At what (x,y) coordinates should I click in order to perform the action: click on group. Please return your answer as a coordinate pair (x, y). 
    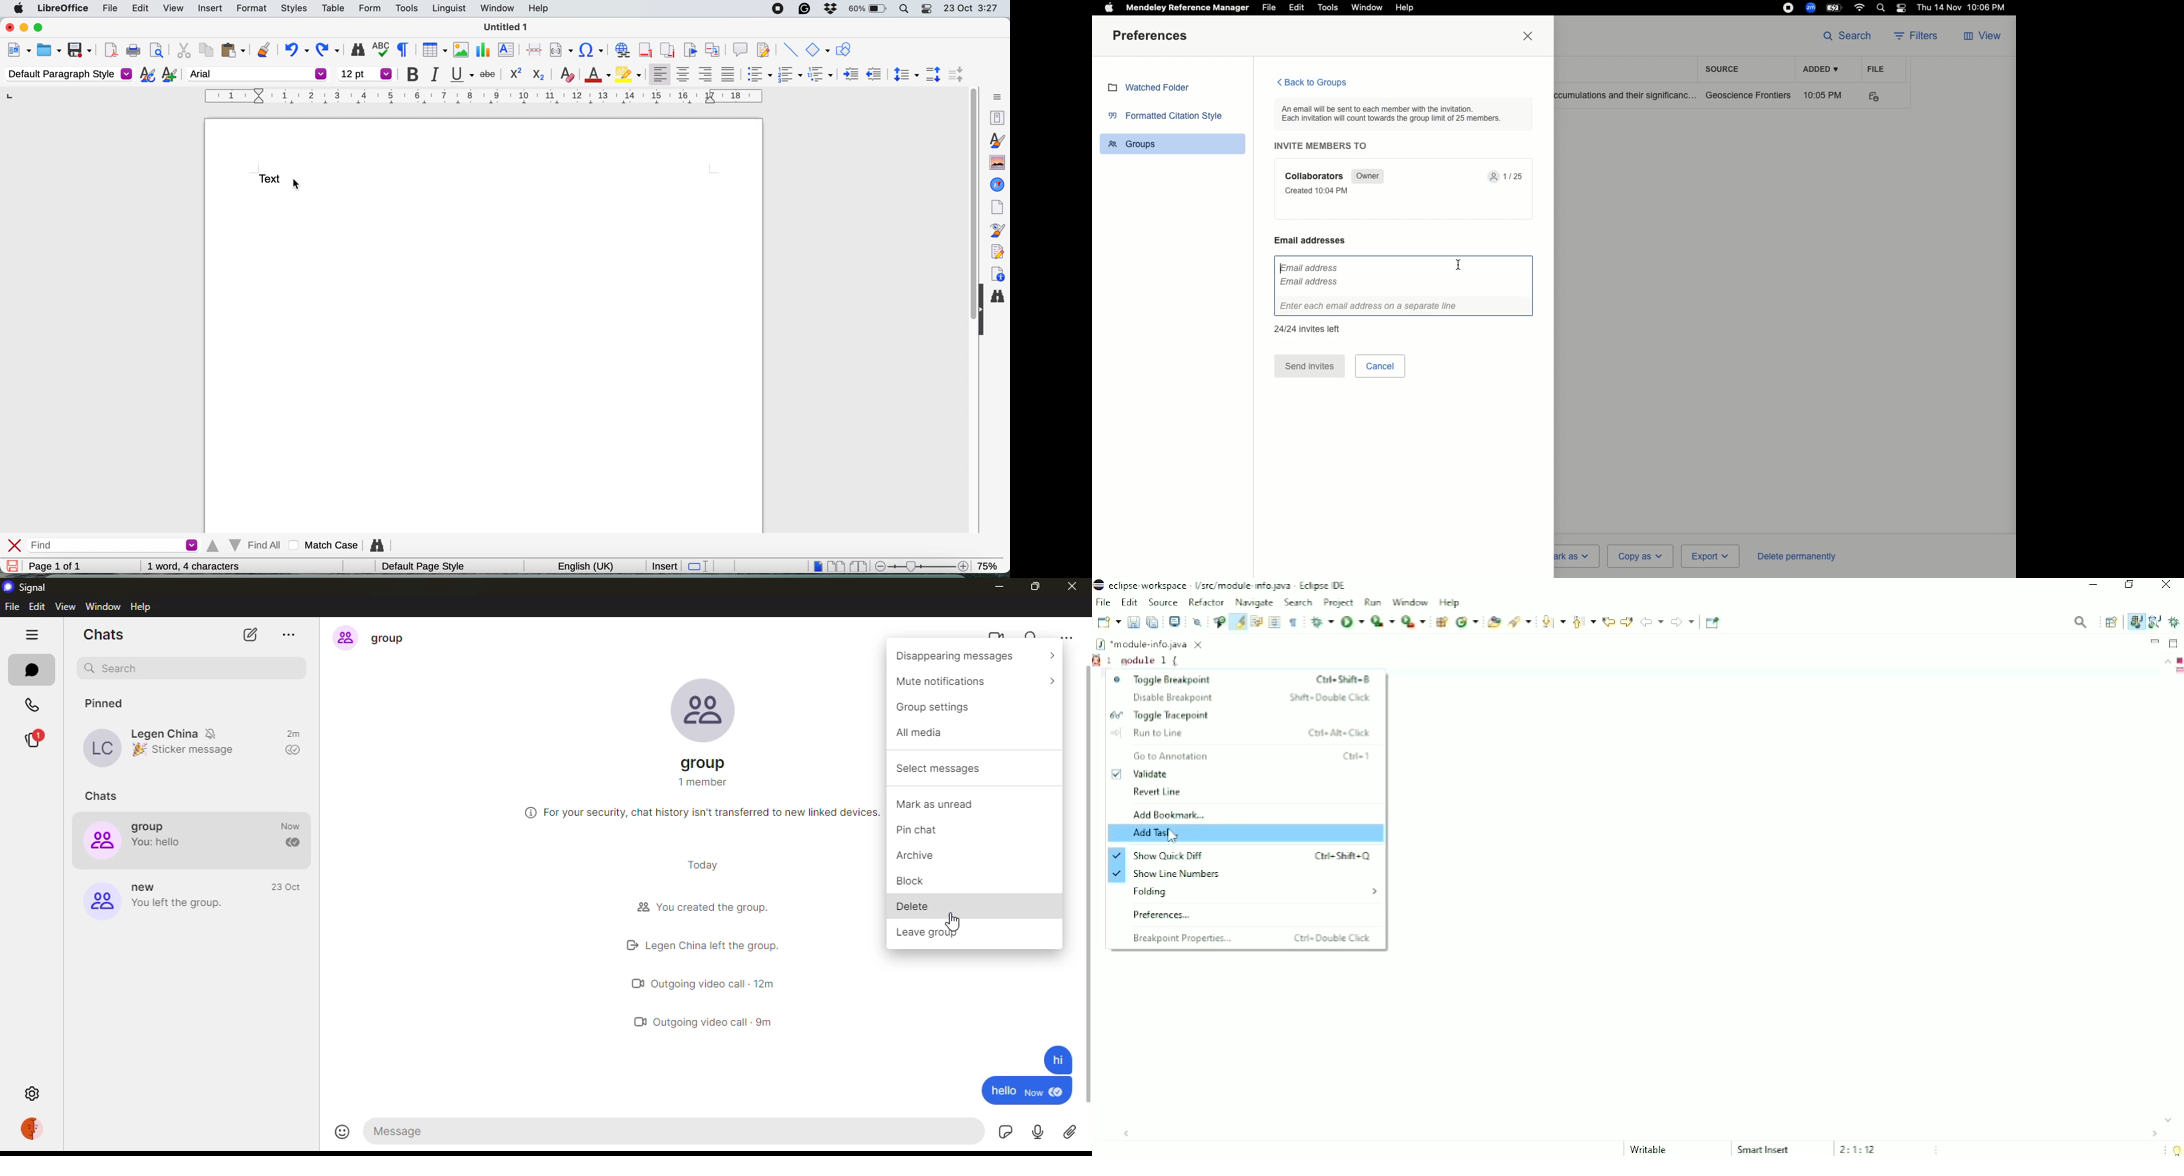
    Looking at the image, I should click on (704, 762).